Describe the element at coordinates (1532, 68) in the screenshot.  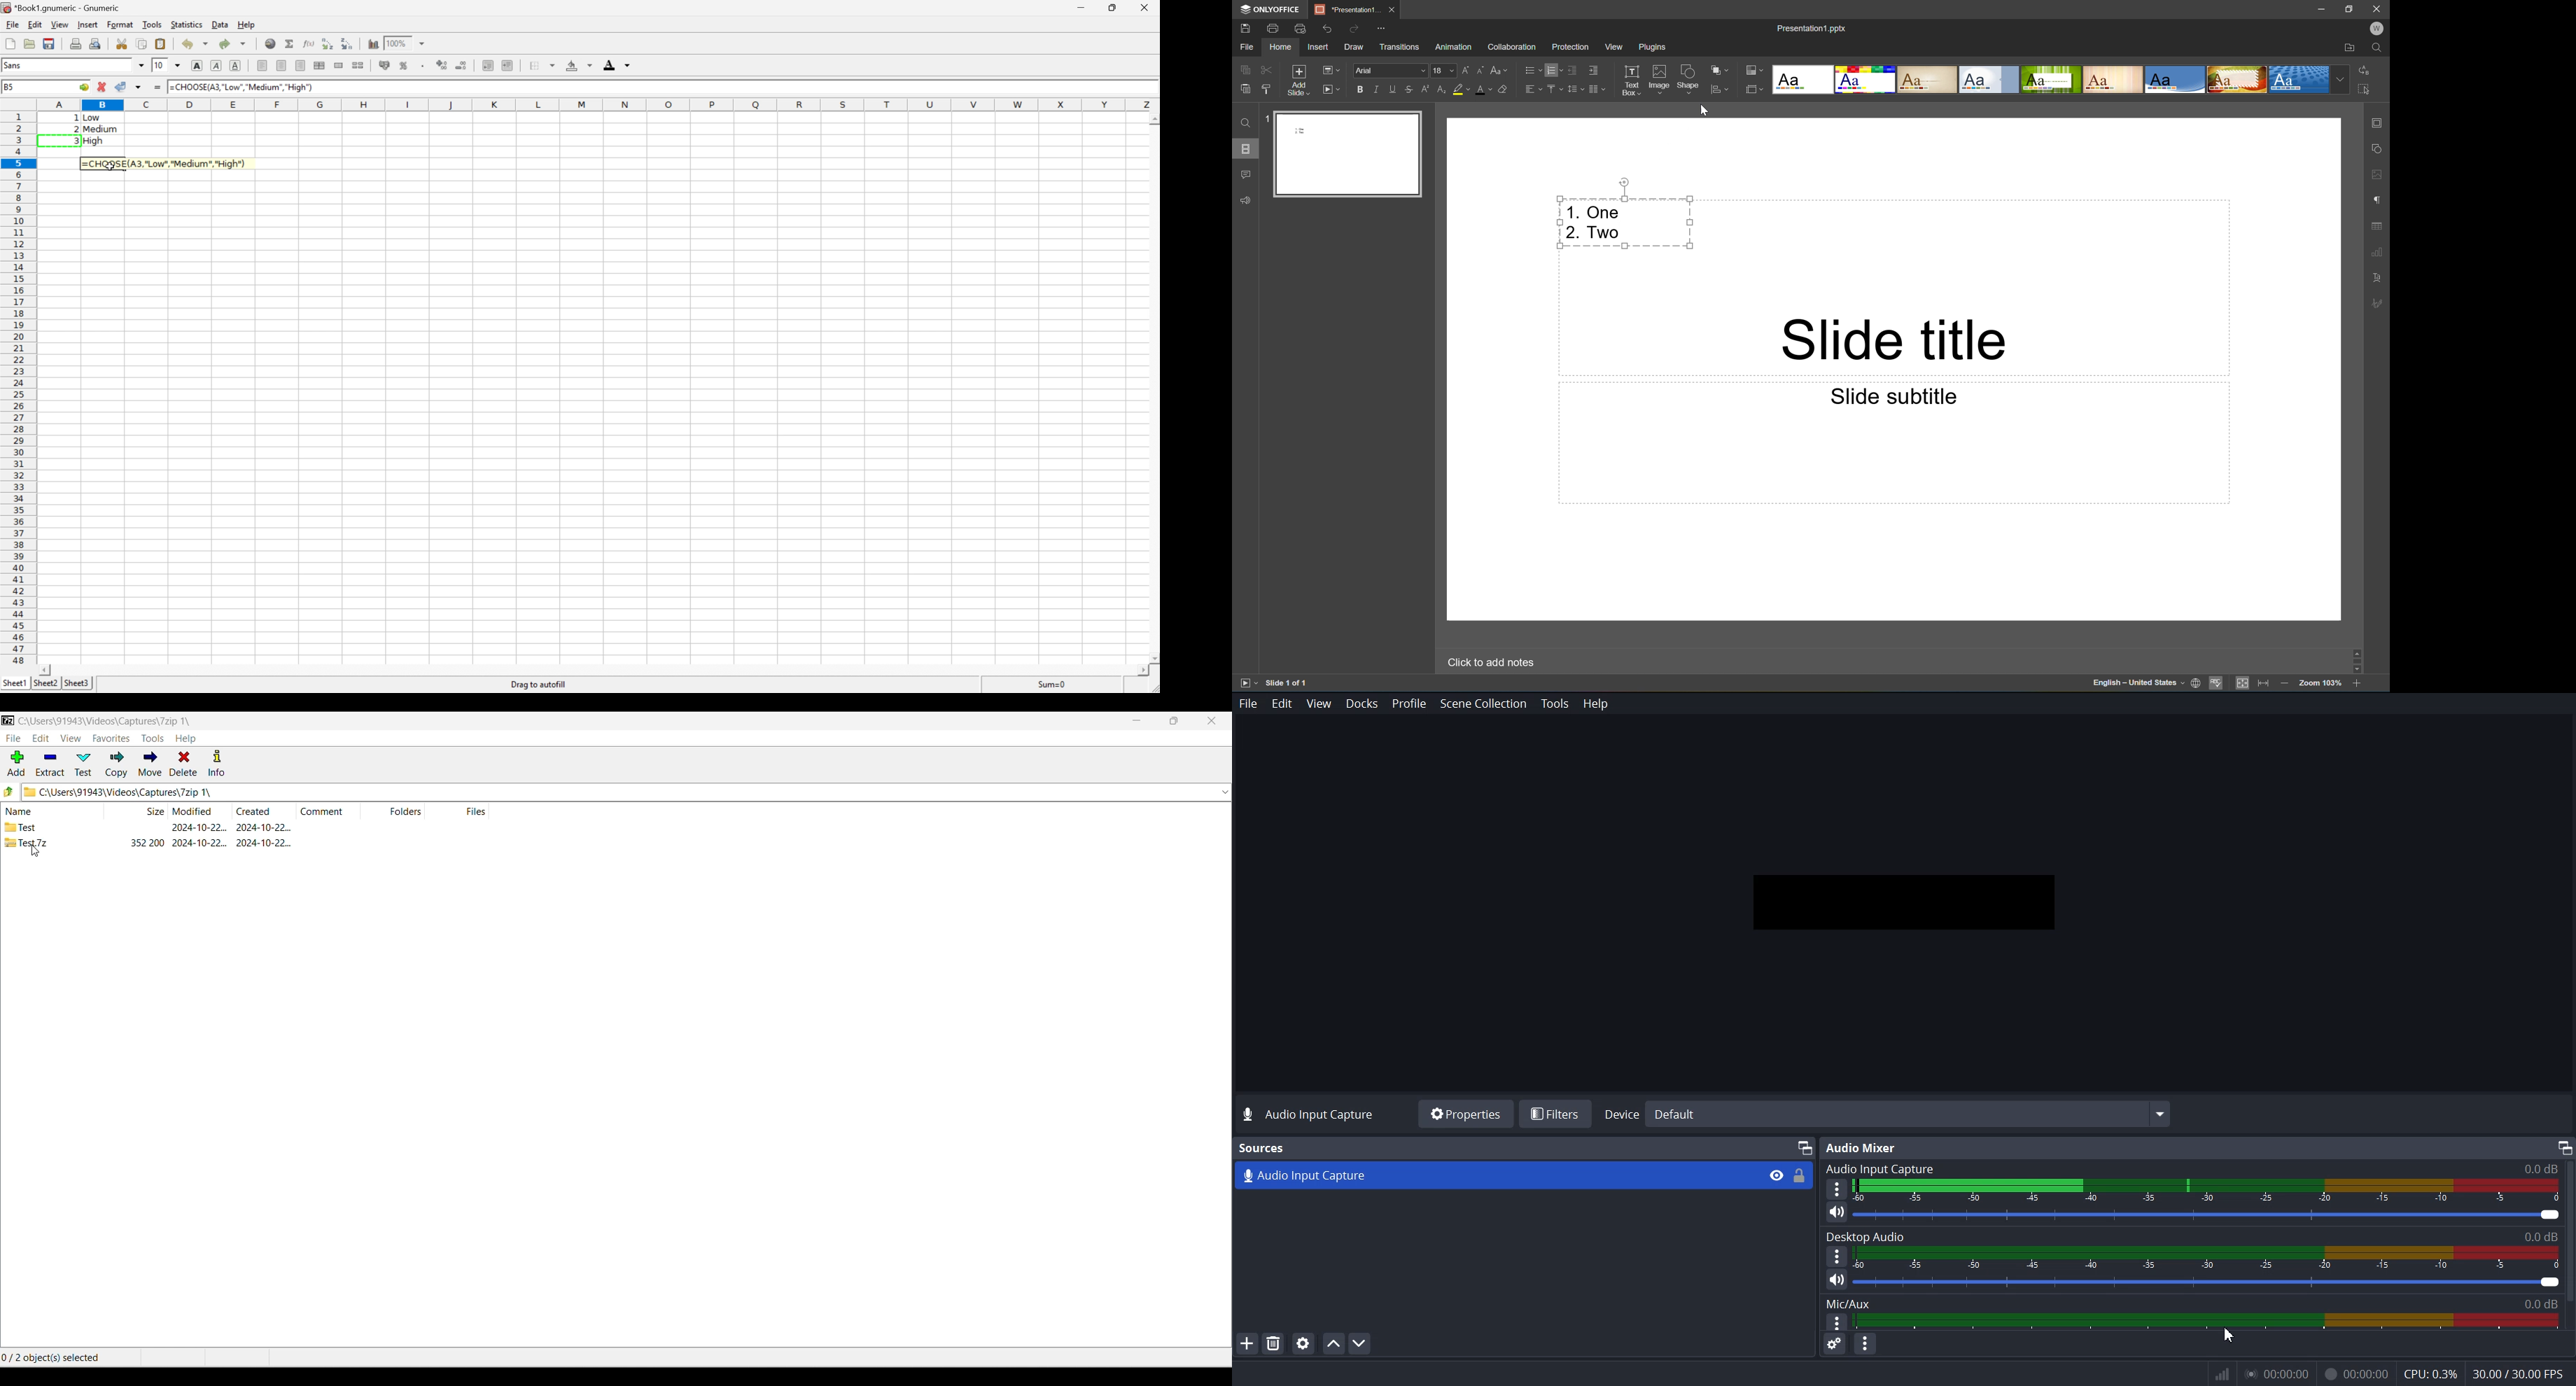
I see `Bullets` at that location.